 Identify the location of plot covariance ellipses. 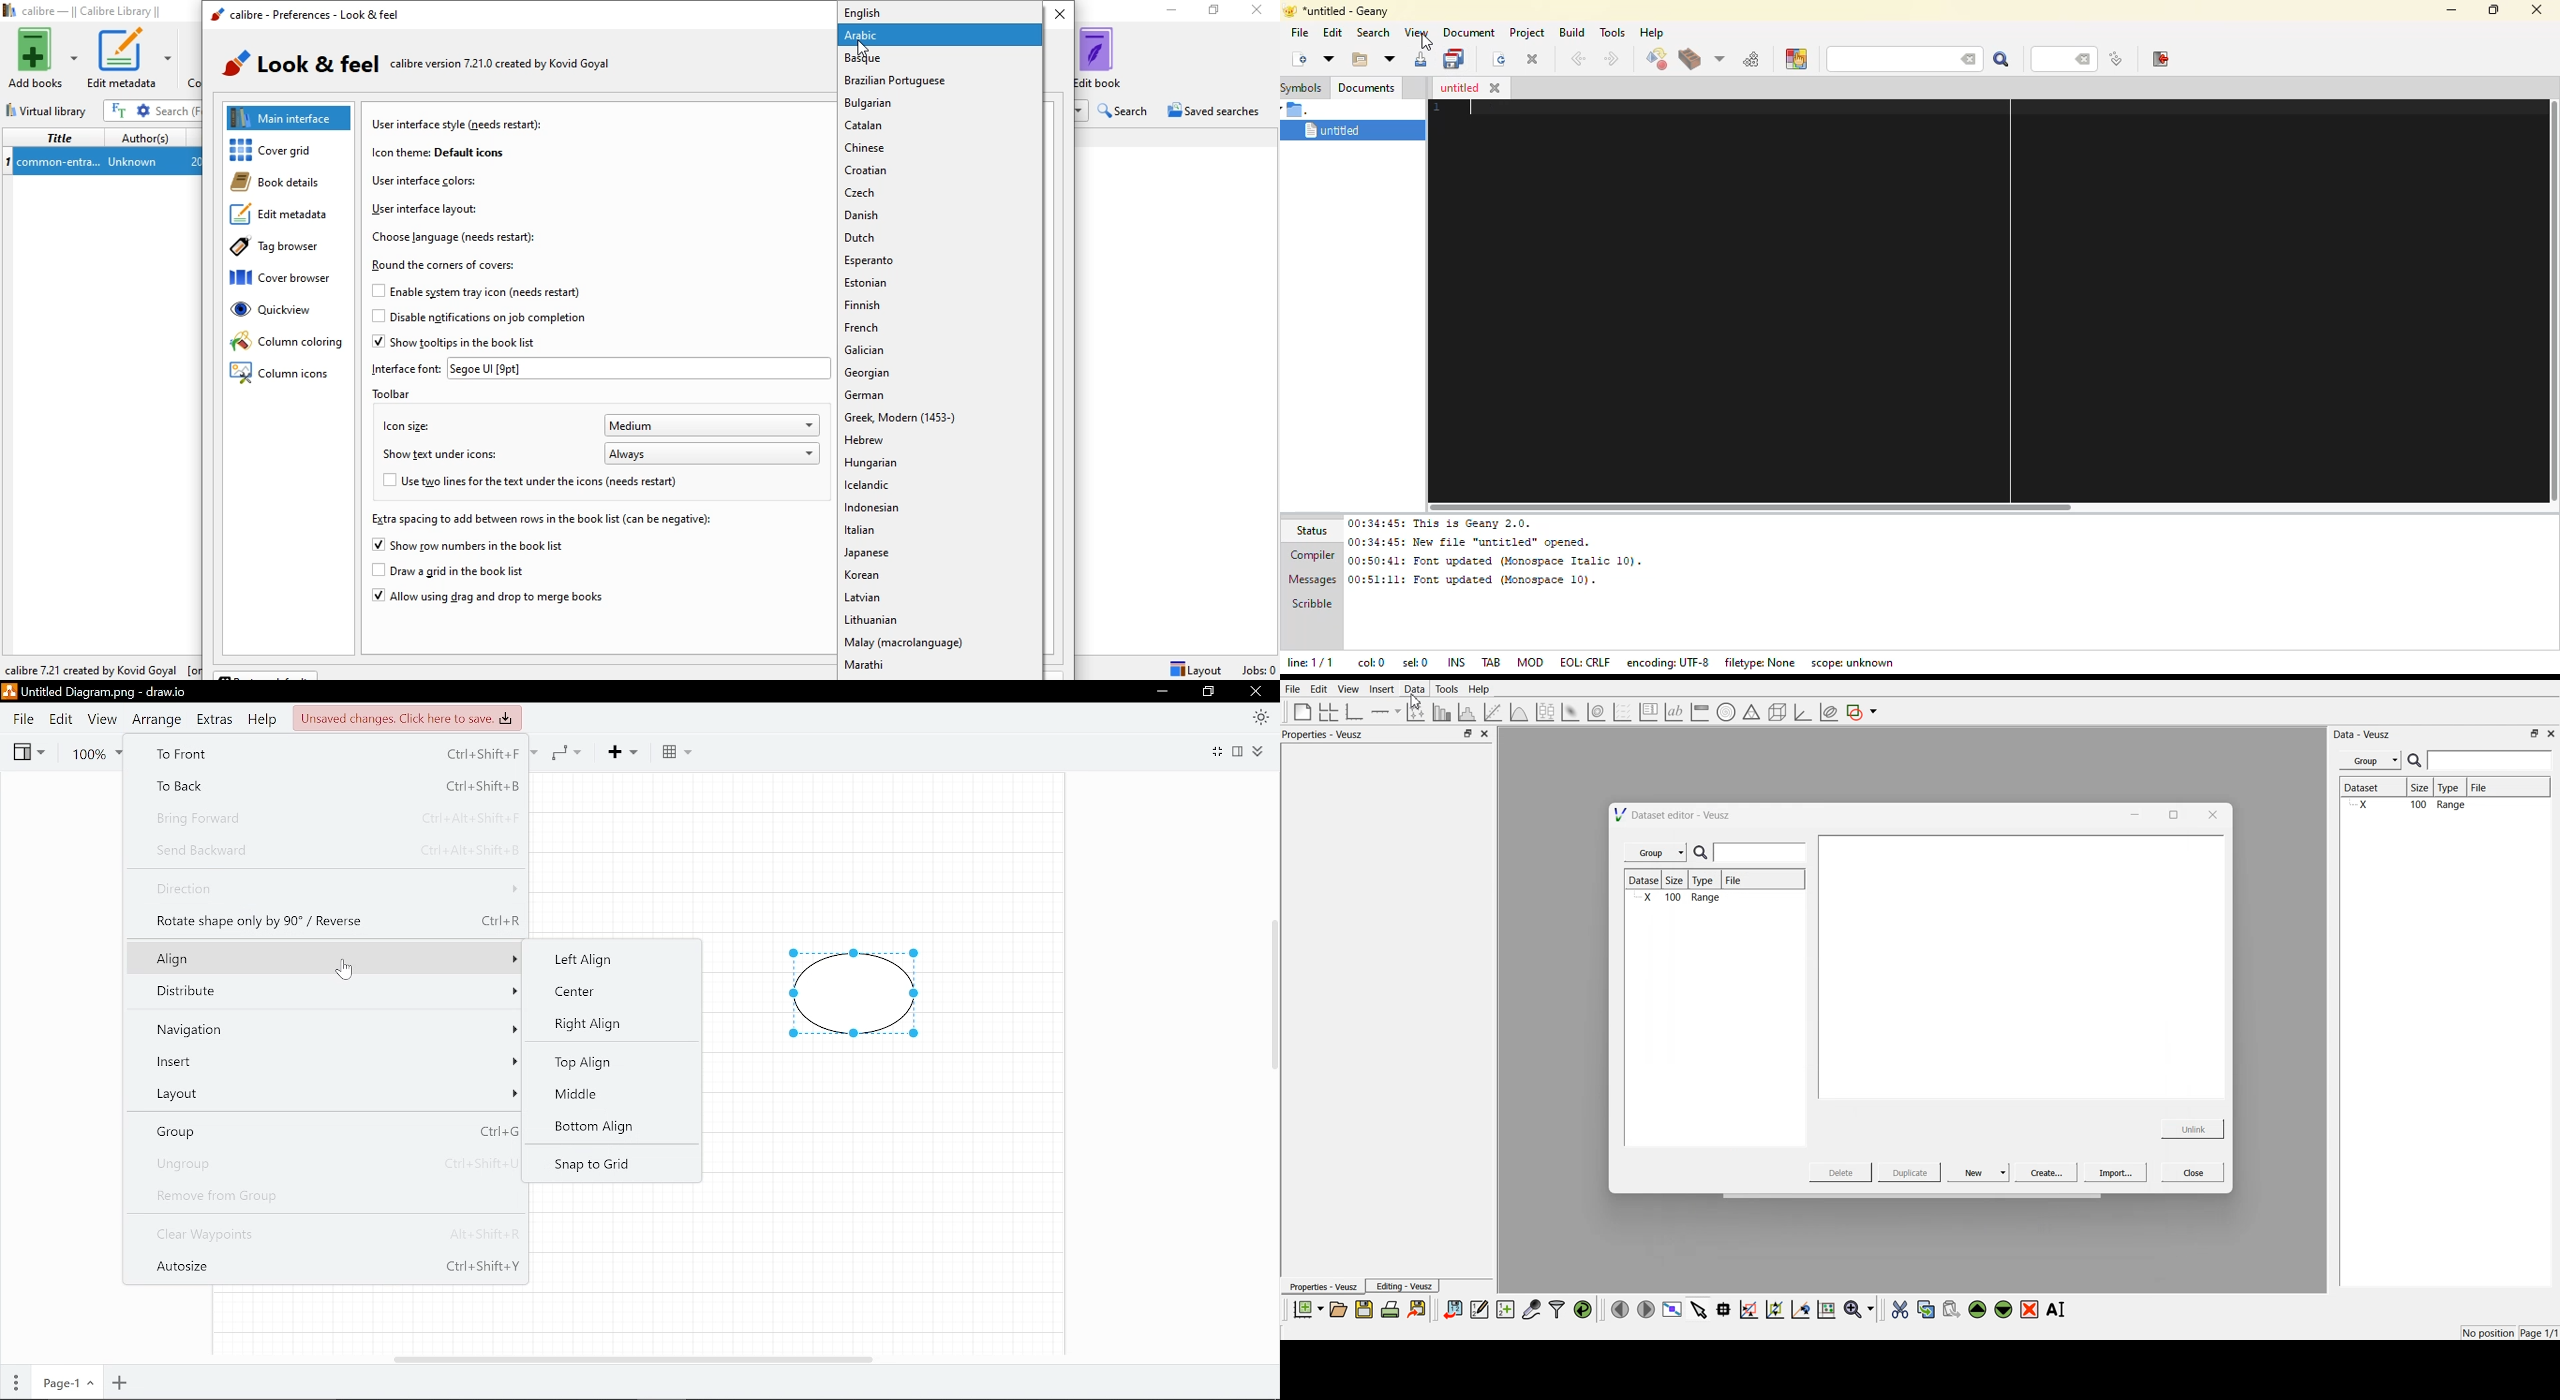
(1828, 713).